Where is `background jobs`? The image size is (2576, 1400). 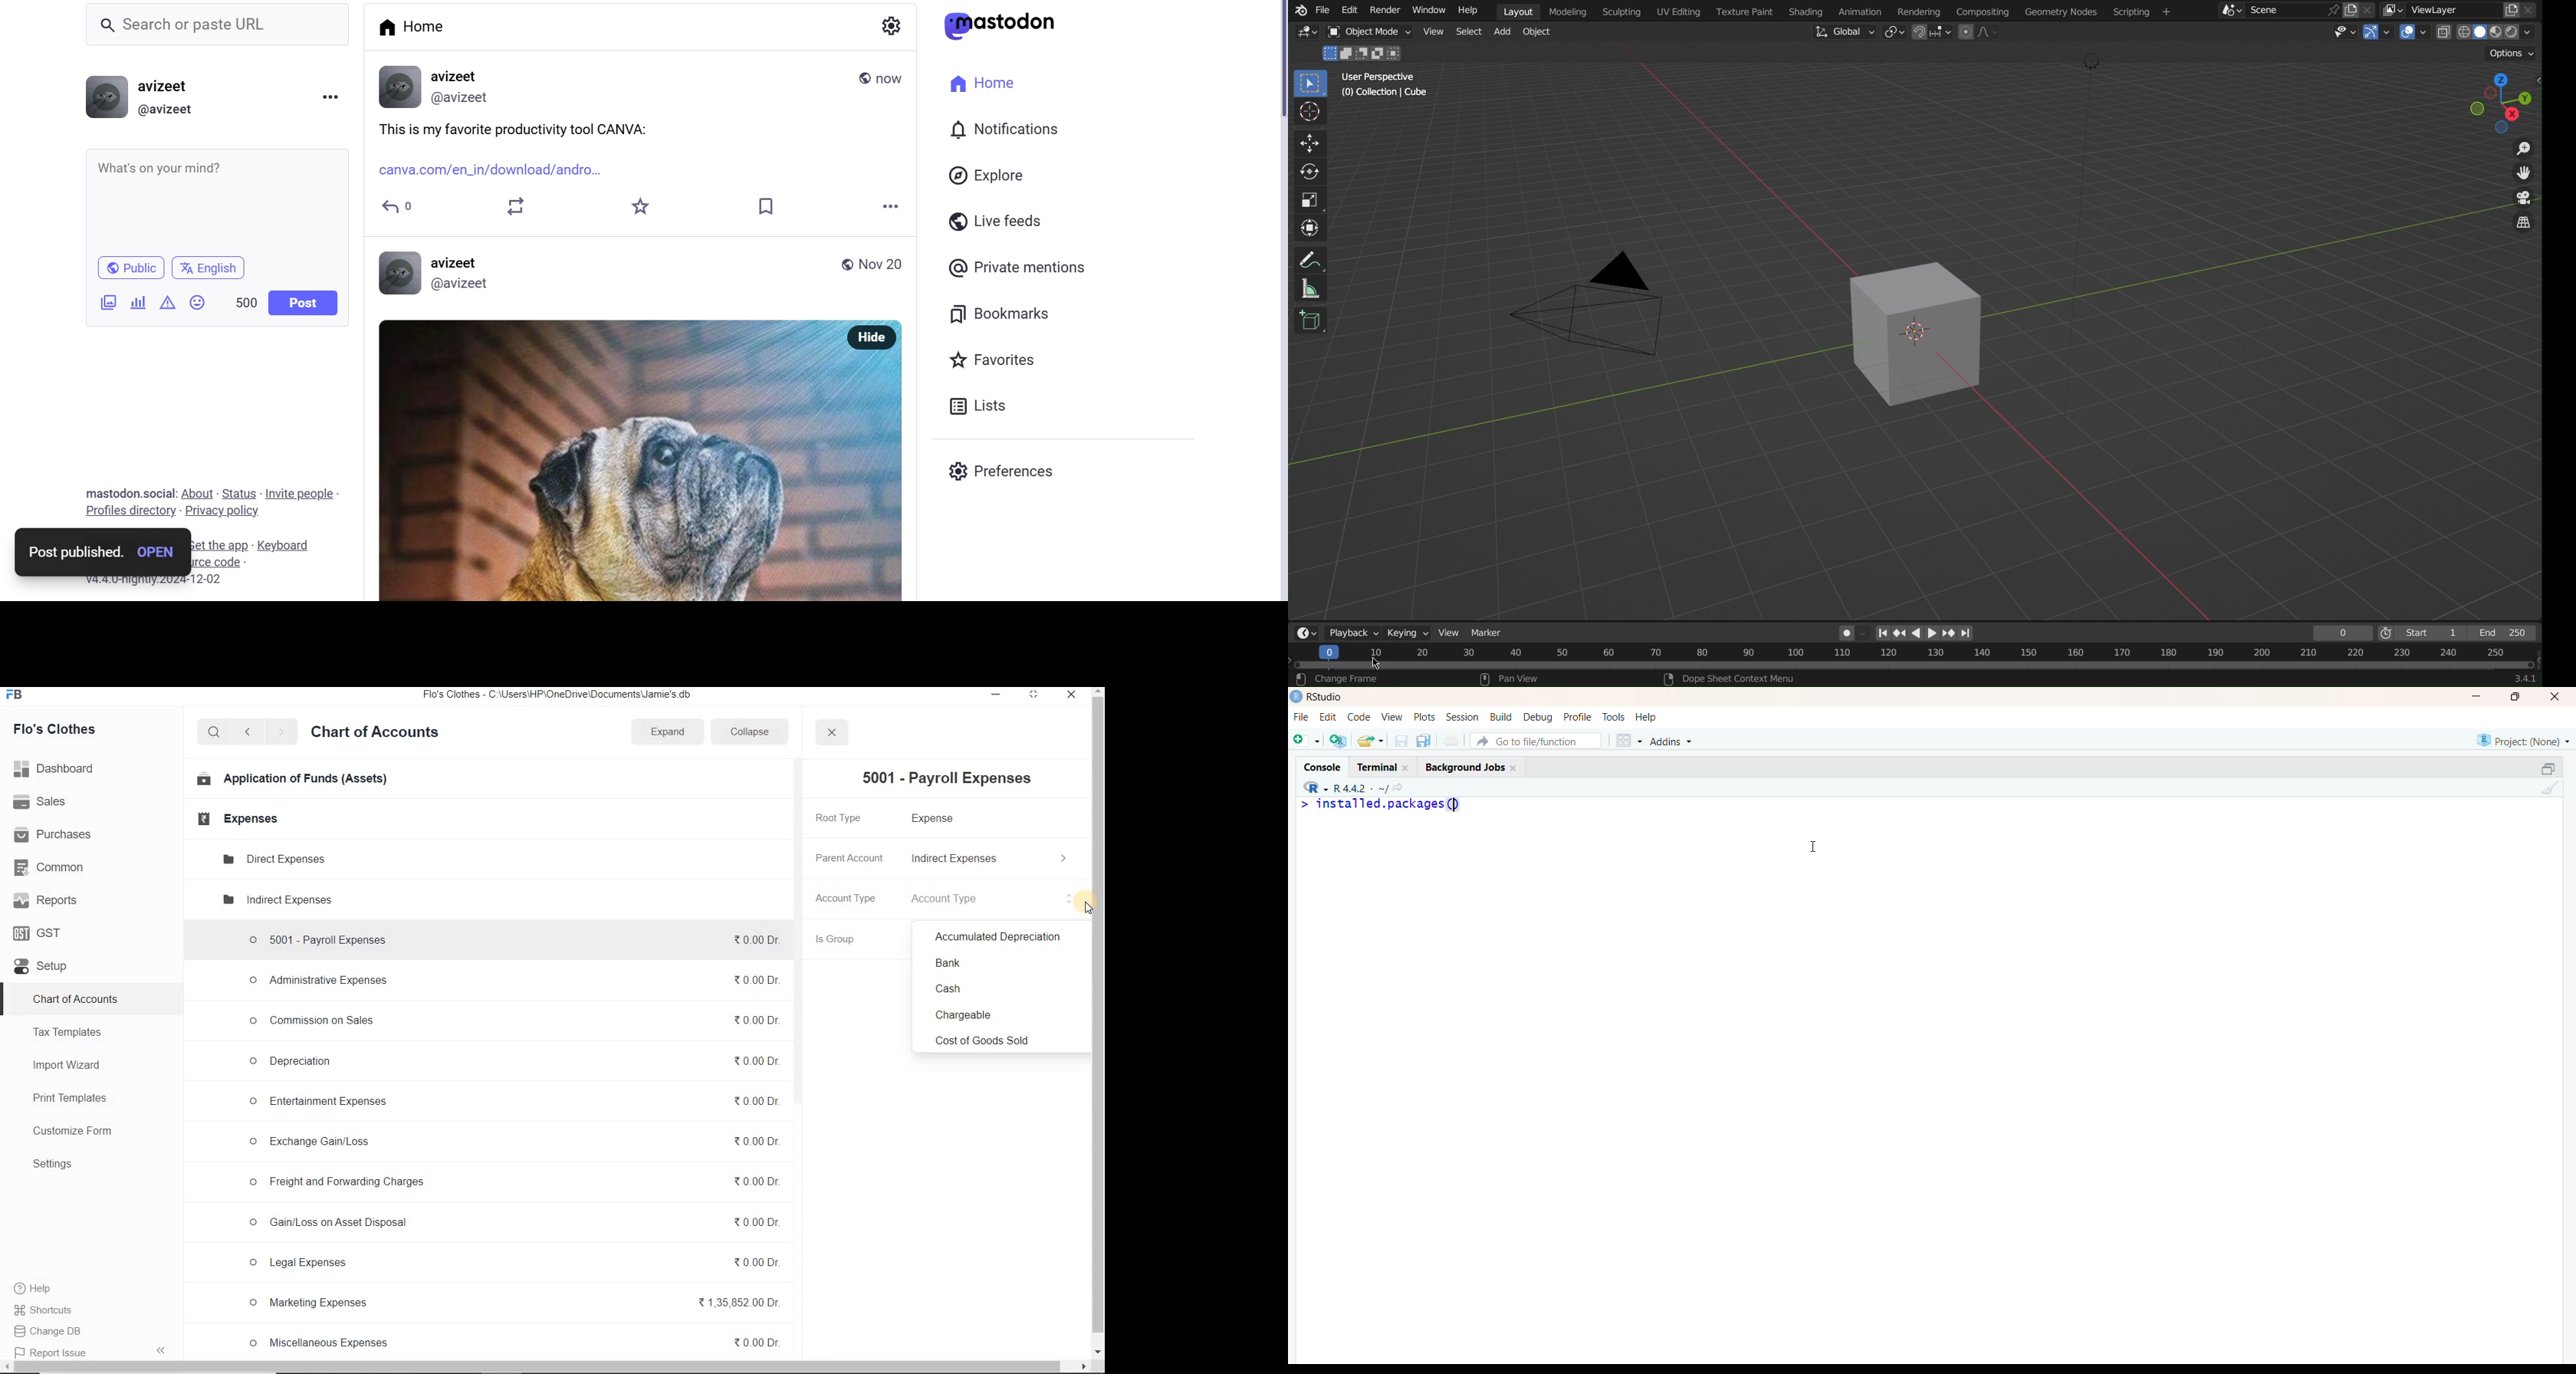
background jobs is located at coordinates (1471, 767).